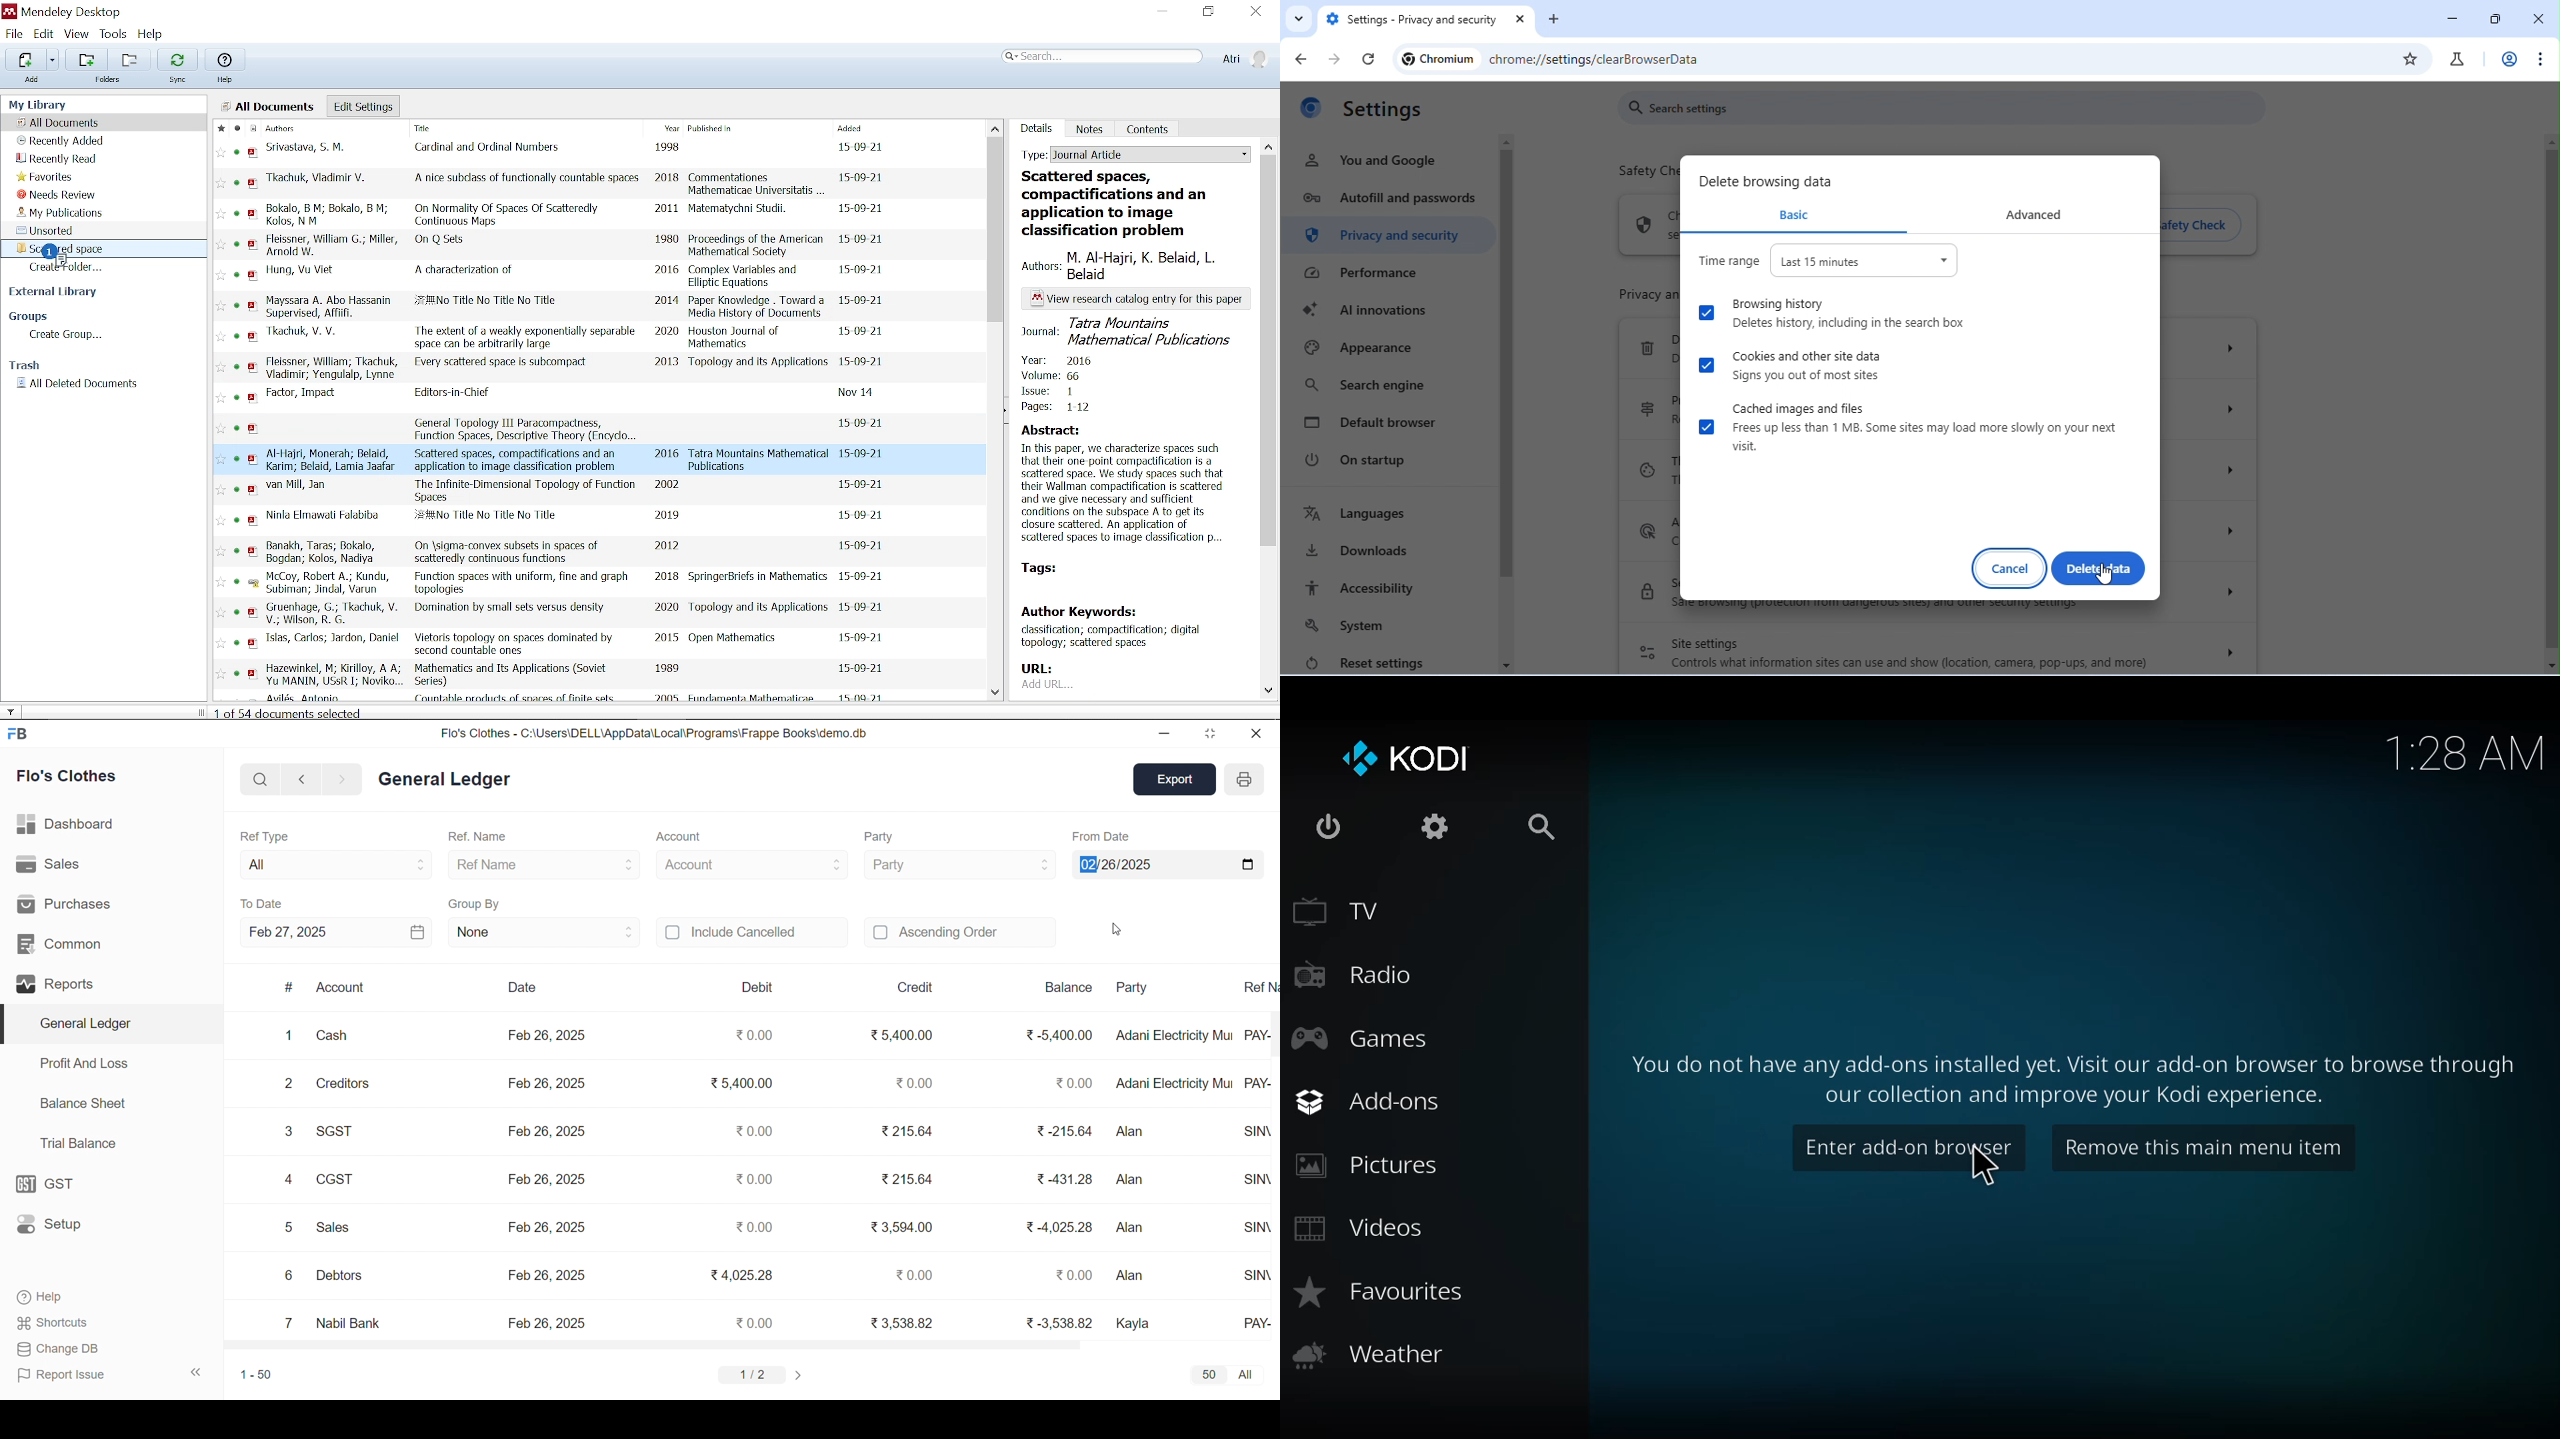 This screenshot has width=2576, height=1456. Describe the element at coordinates (301, 778) in the screenshot. I see `NAVIGATE BACKWARD` at that location.